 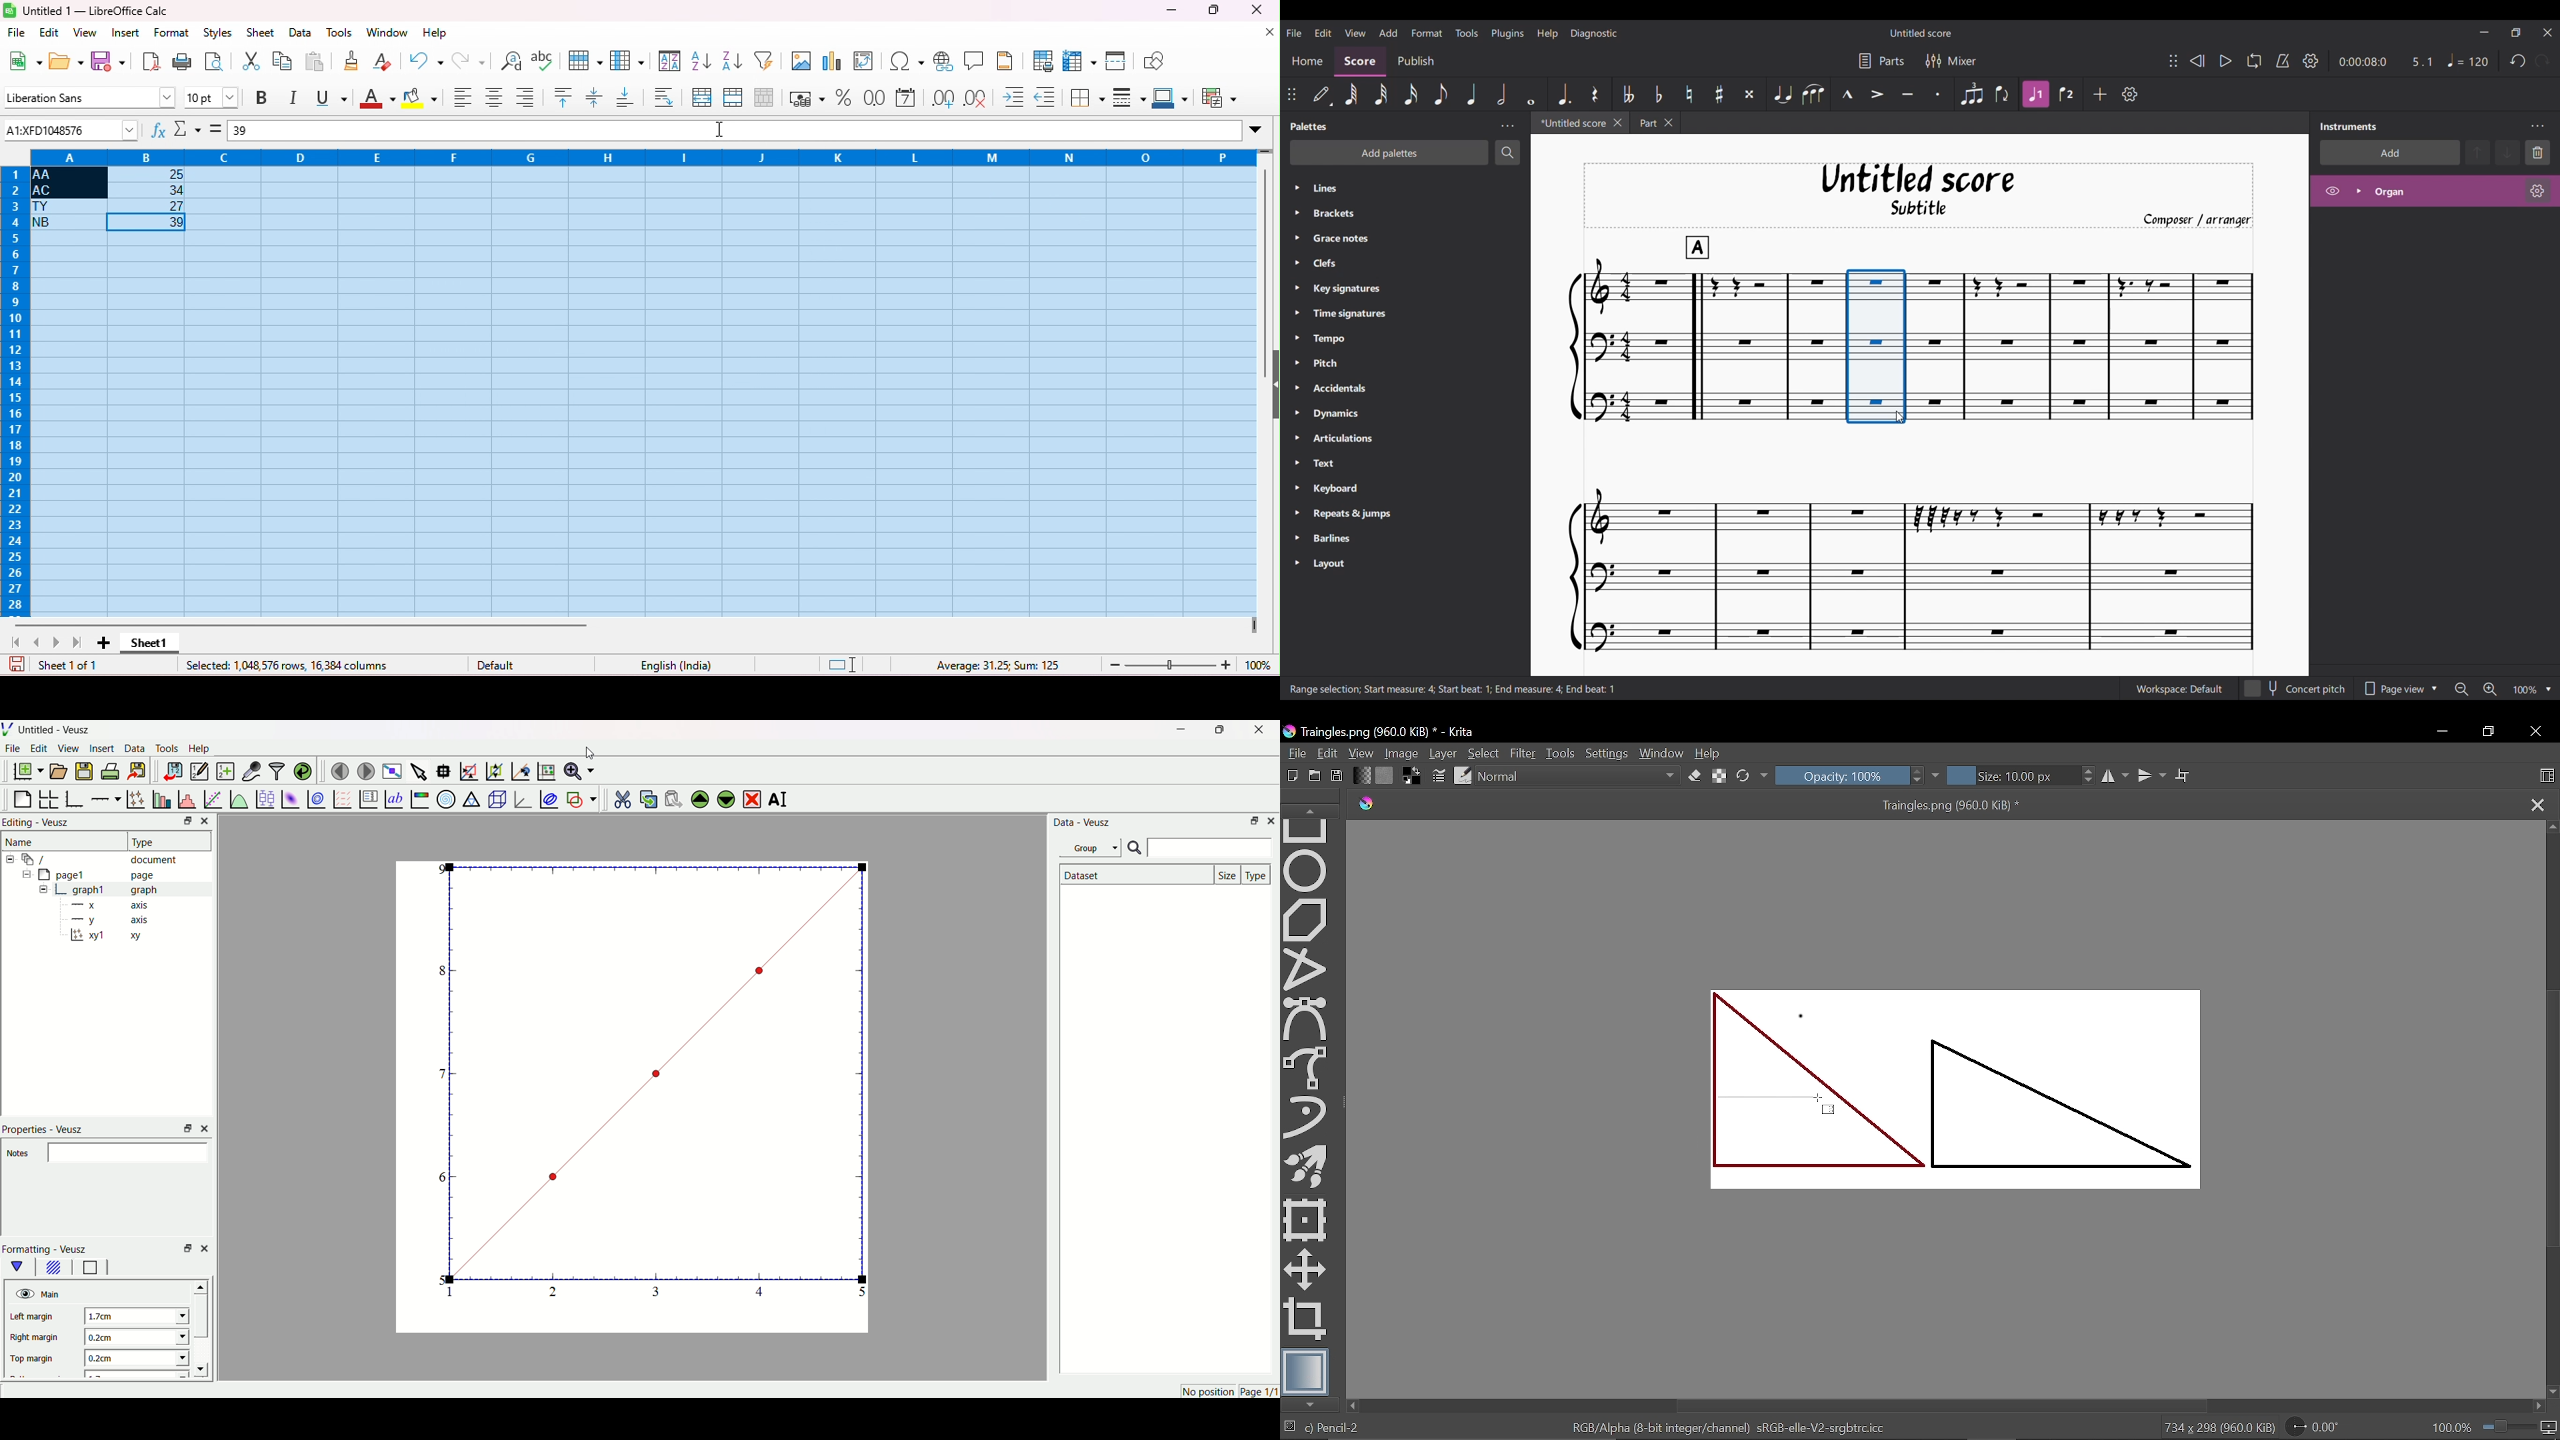 I want to click on freeze rows and columns, so click(x=1081, y=60).